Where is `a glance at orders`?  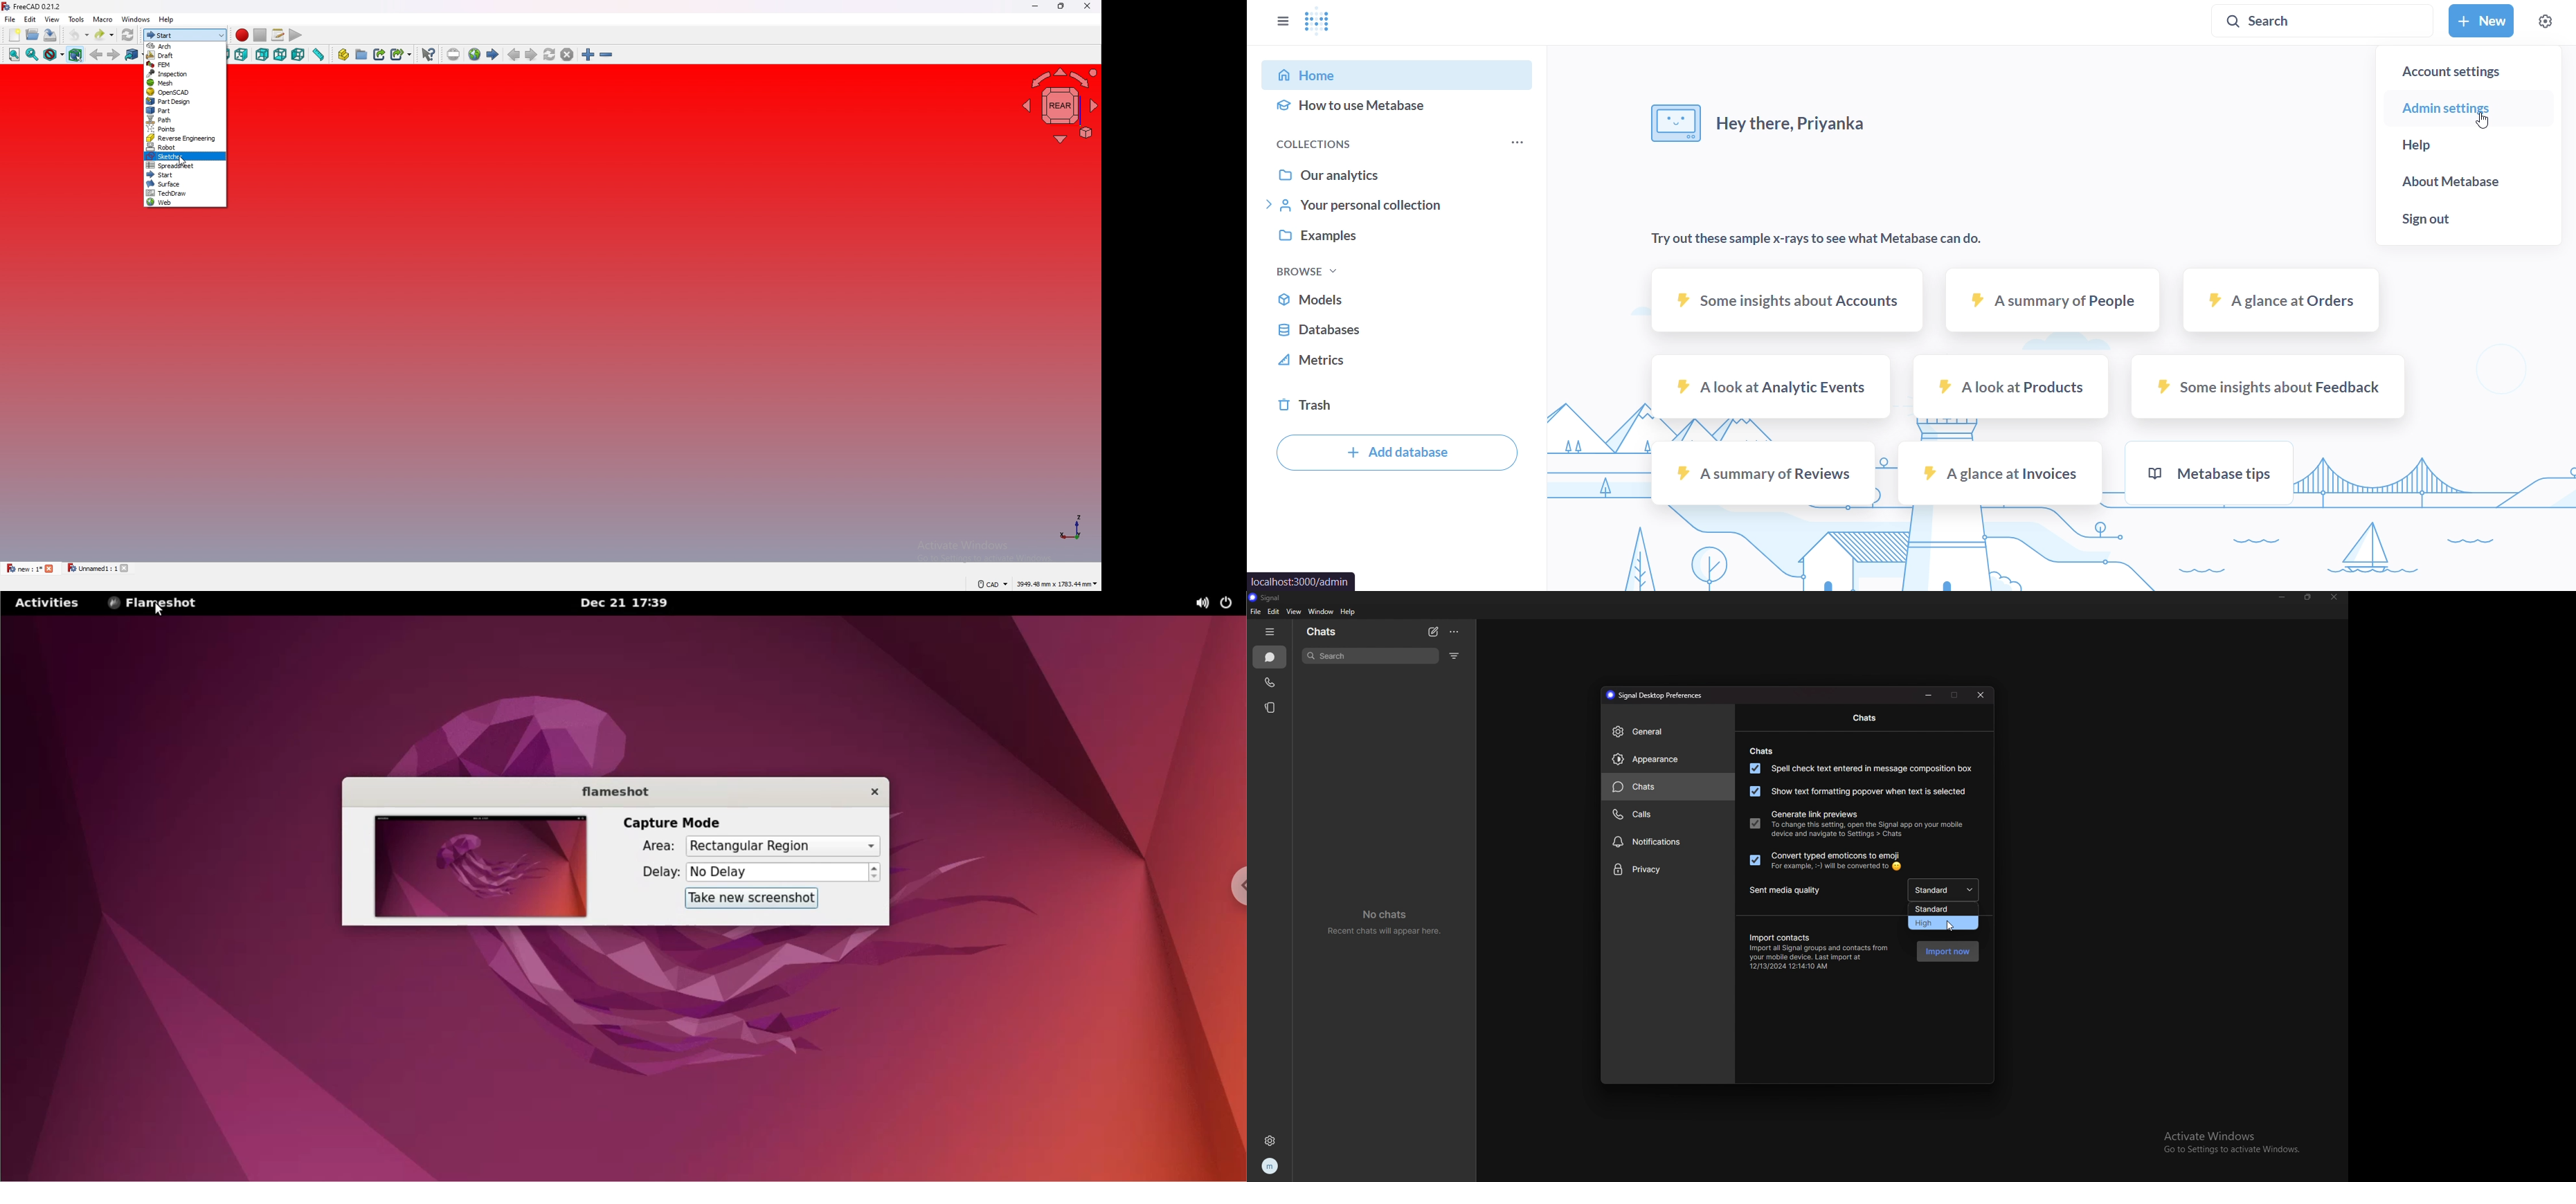 a glance at orders is located at coordinates (2278, 302).